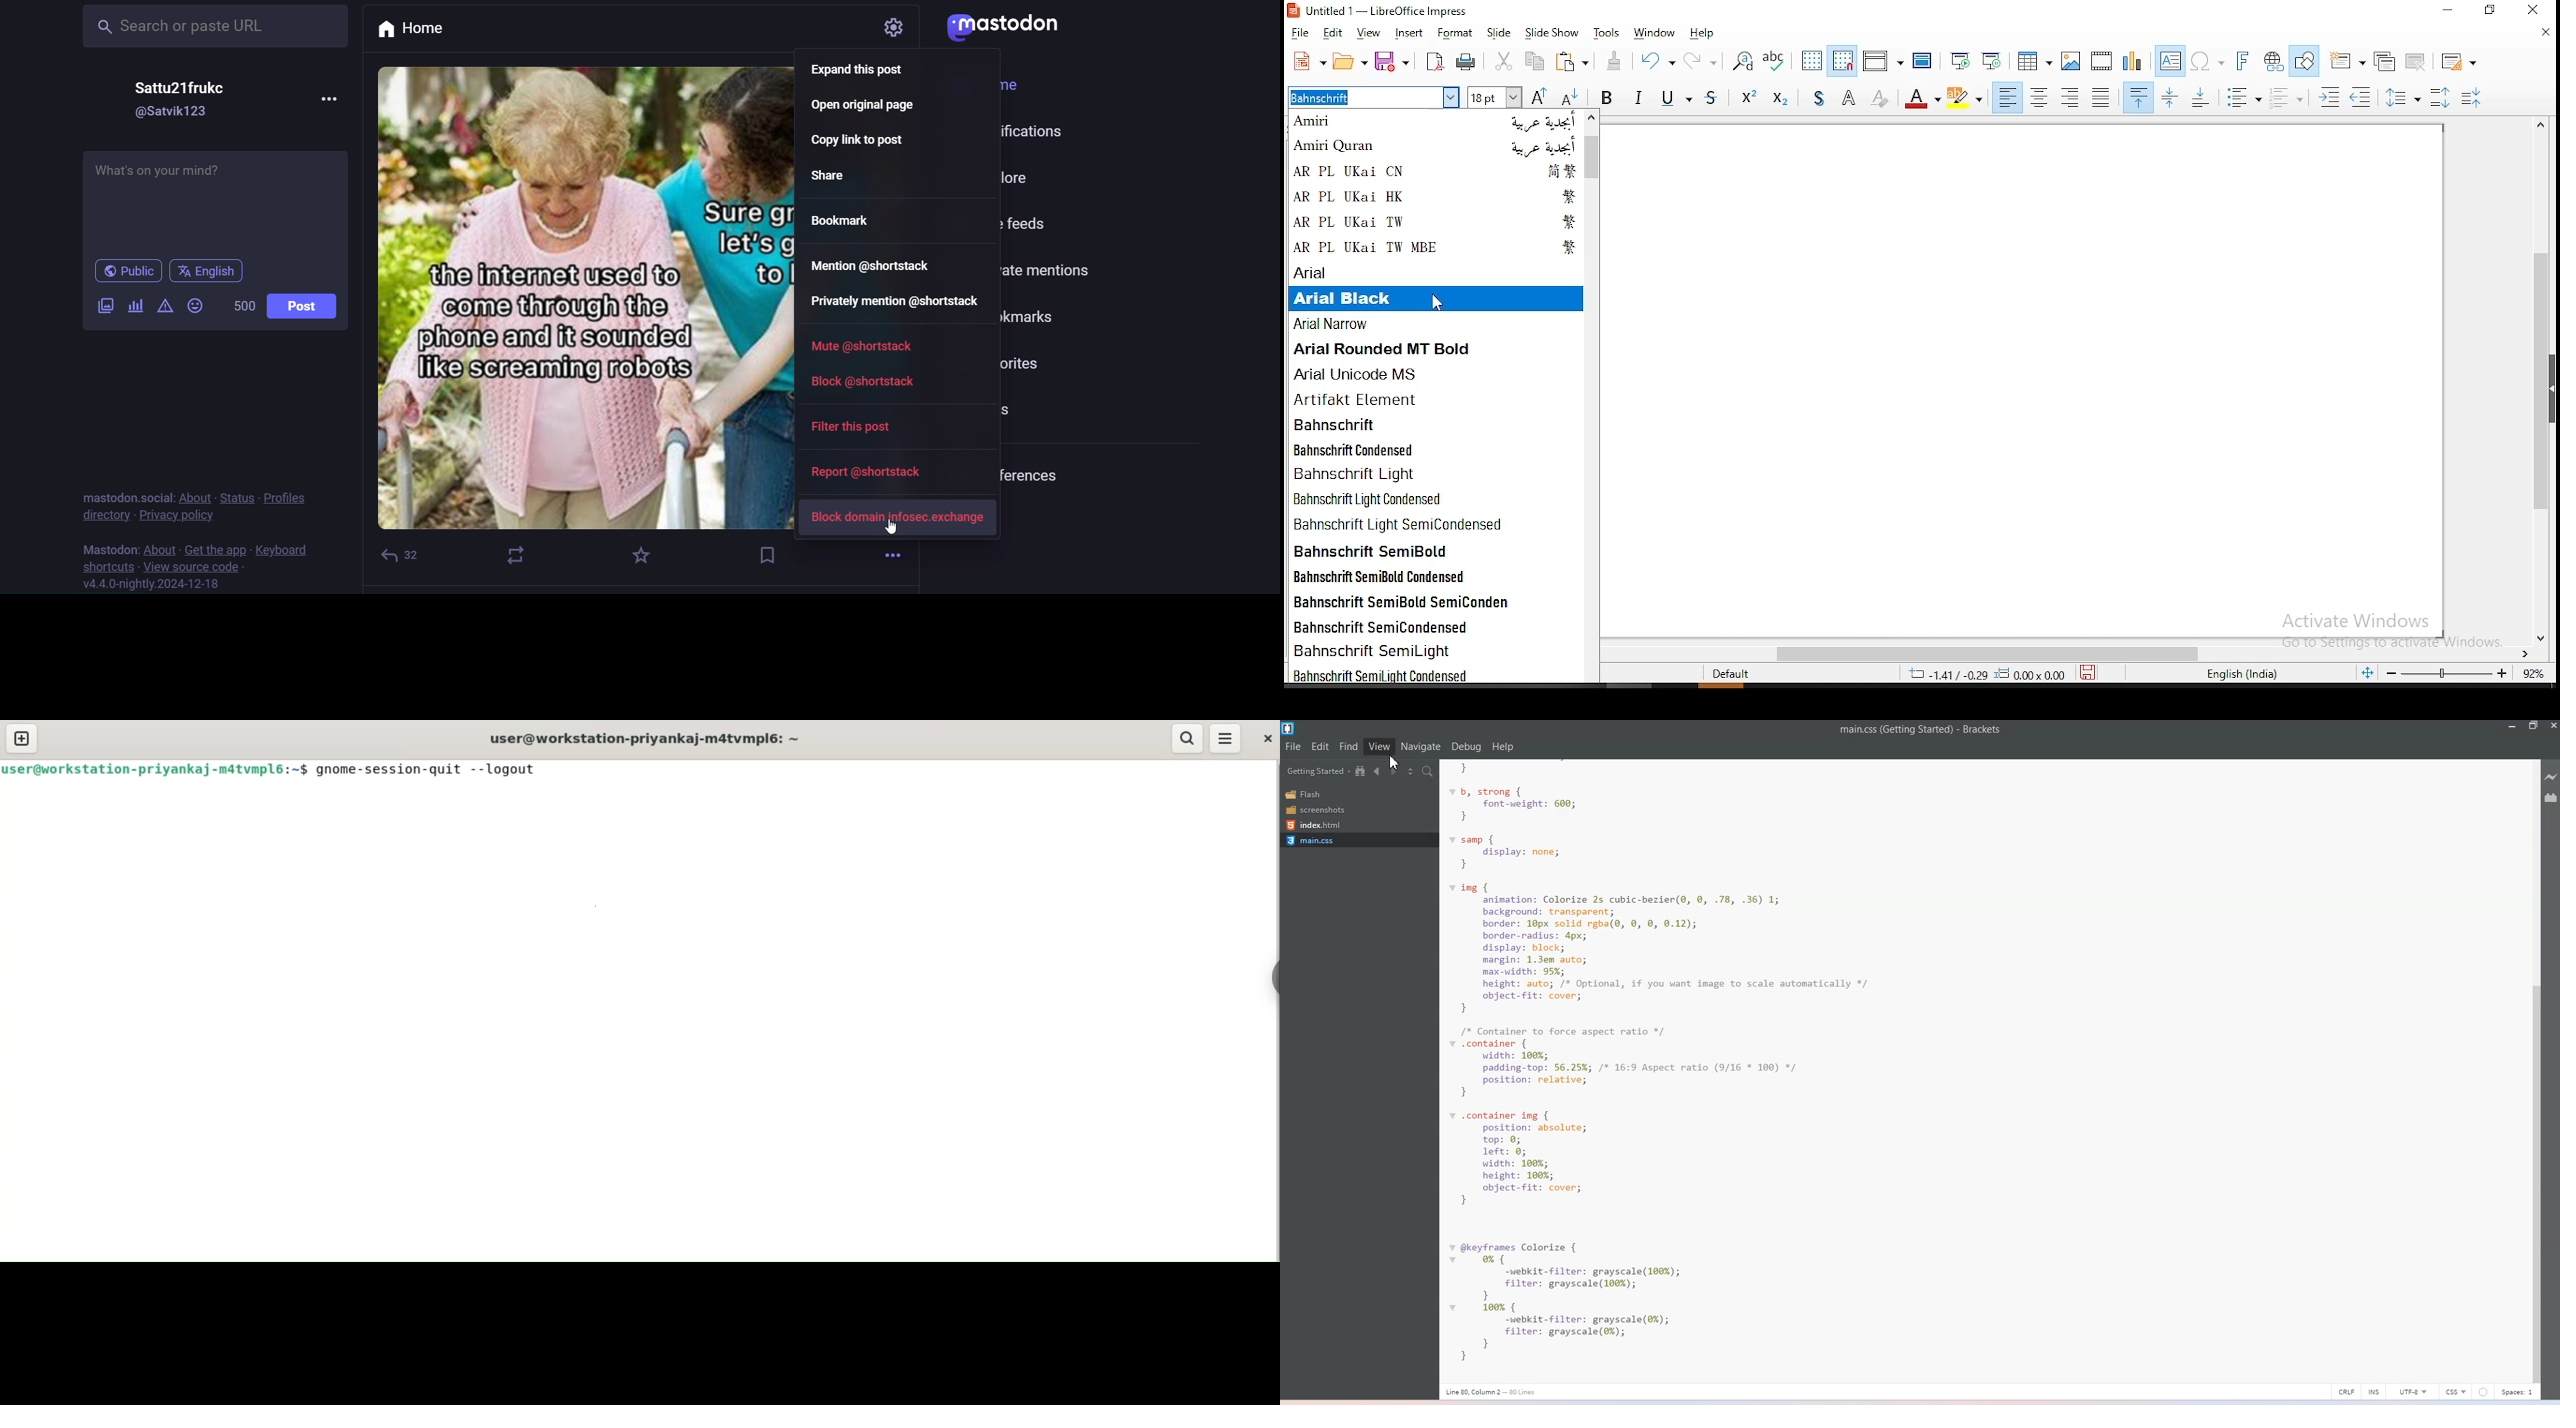  I want to click on default, so click(1736, 674).